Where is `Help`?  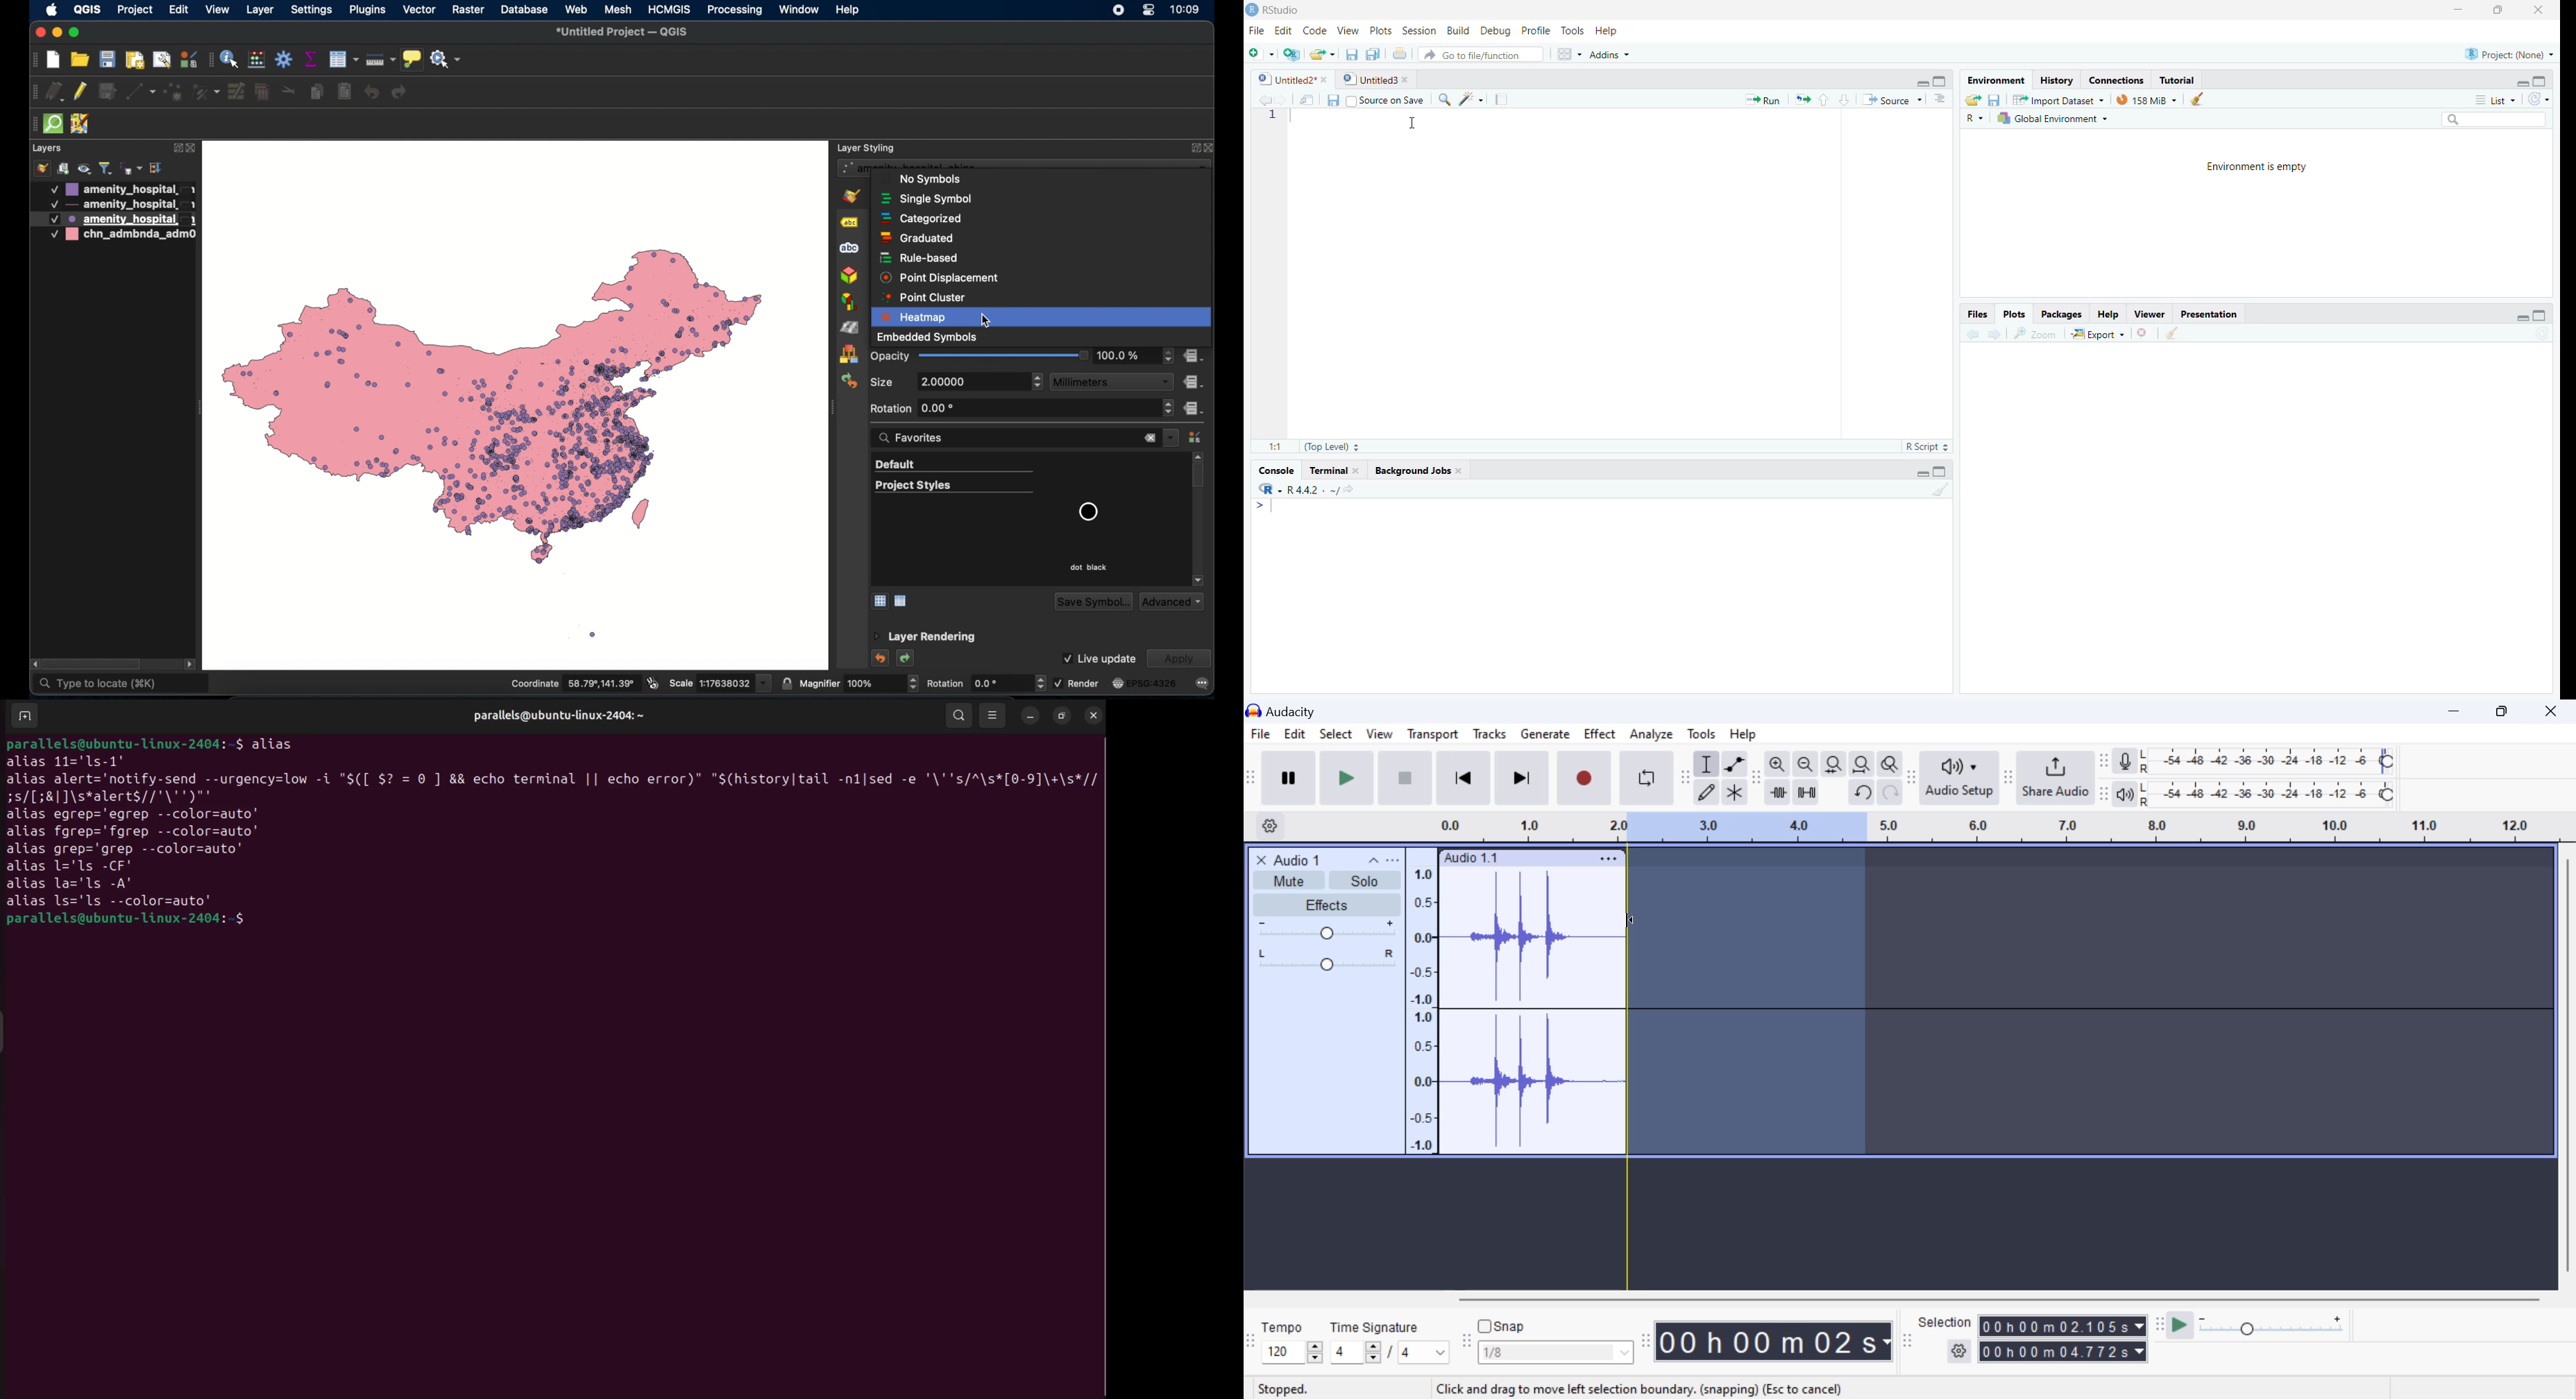 Help is located at coordinates (1746, 734).